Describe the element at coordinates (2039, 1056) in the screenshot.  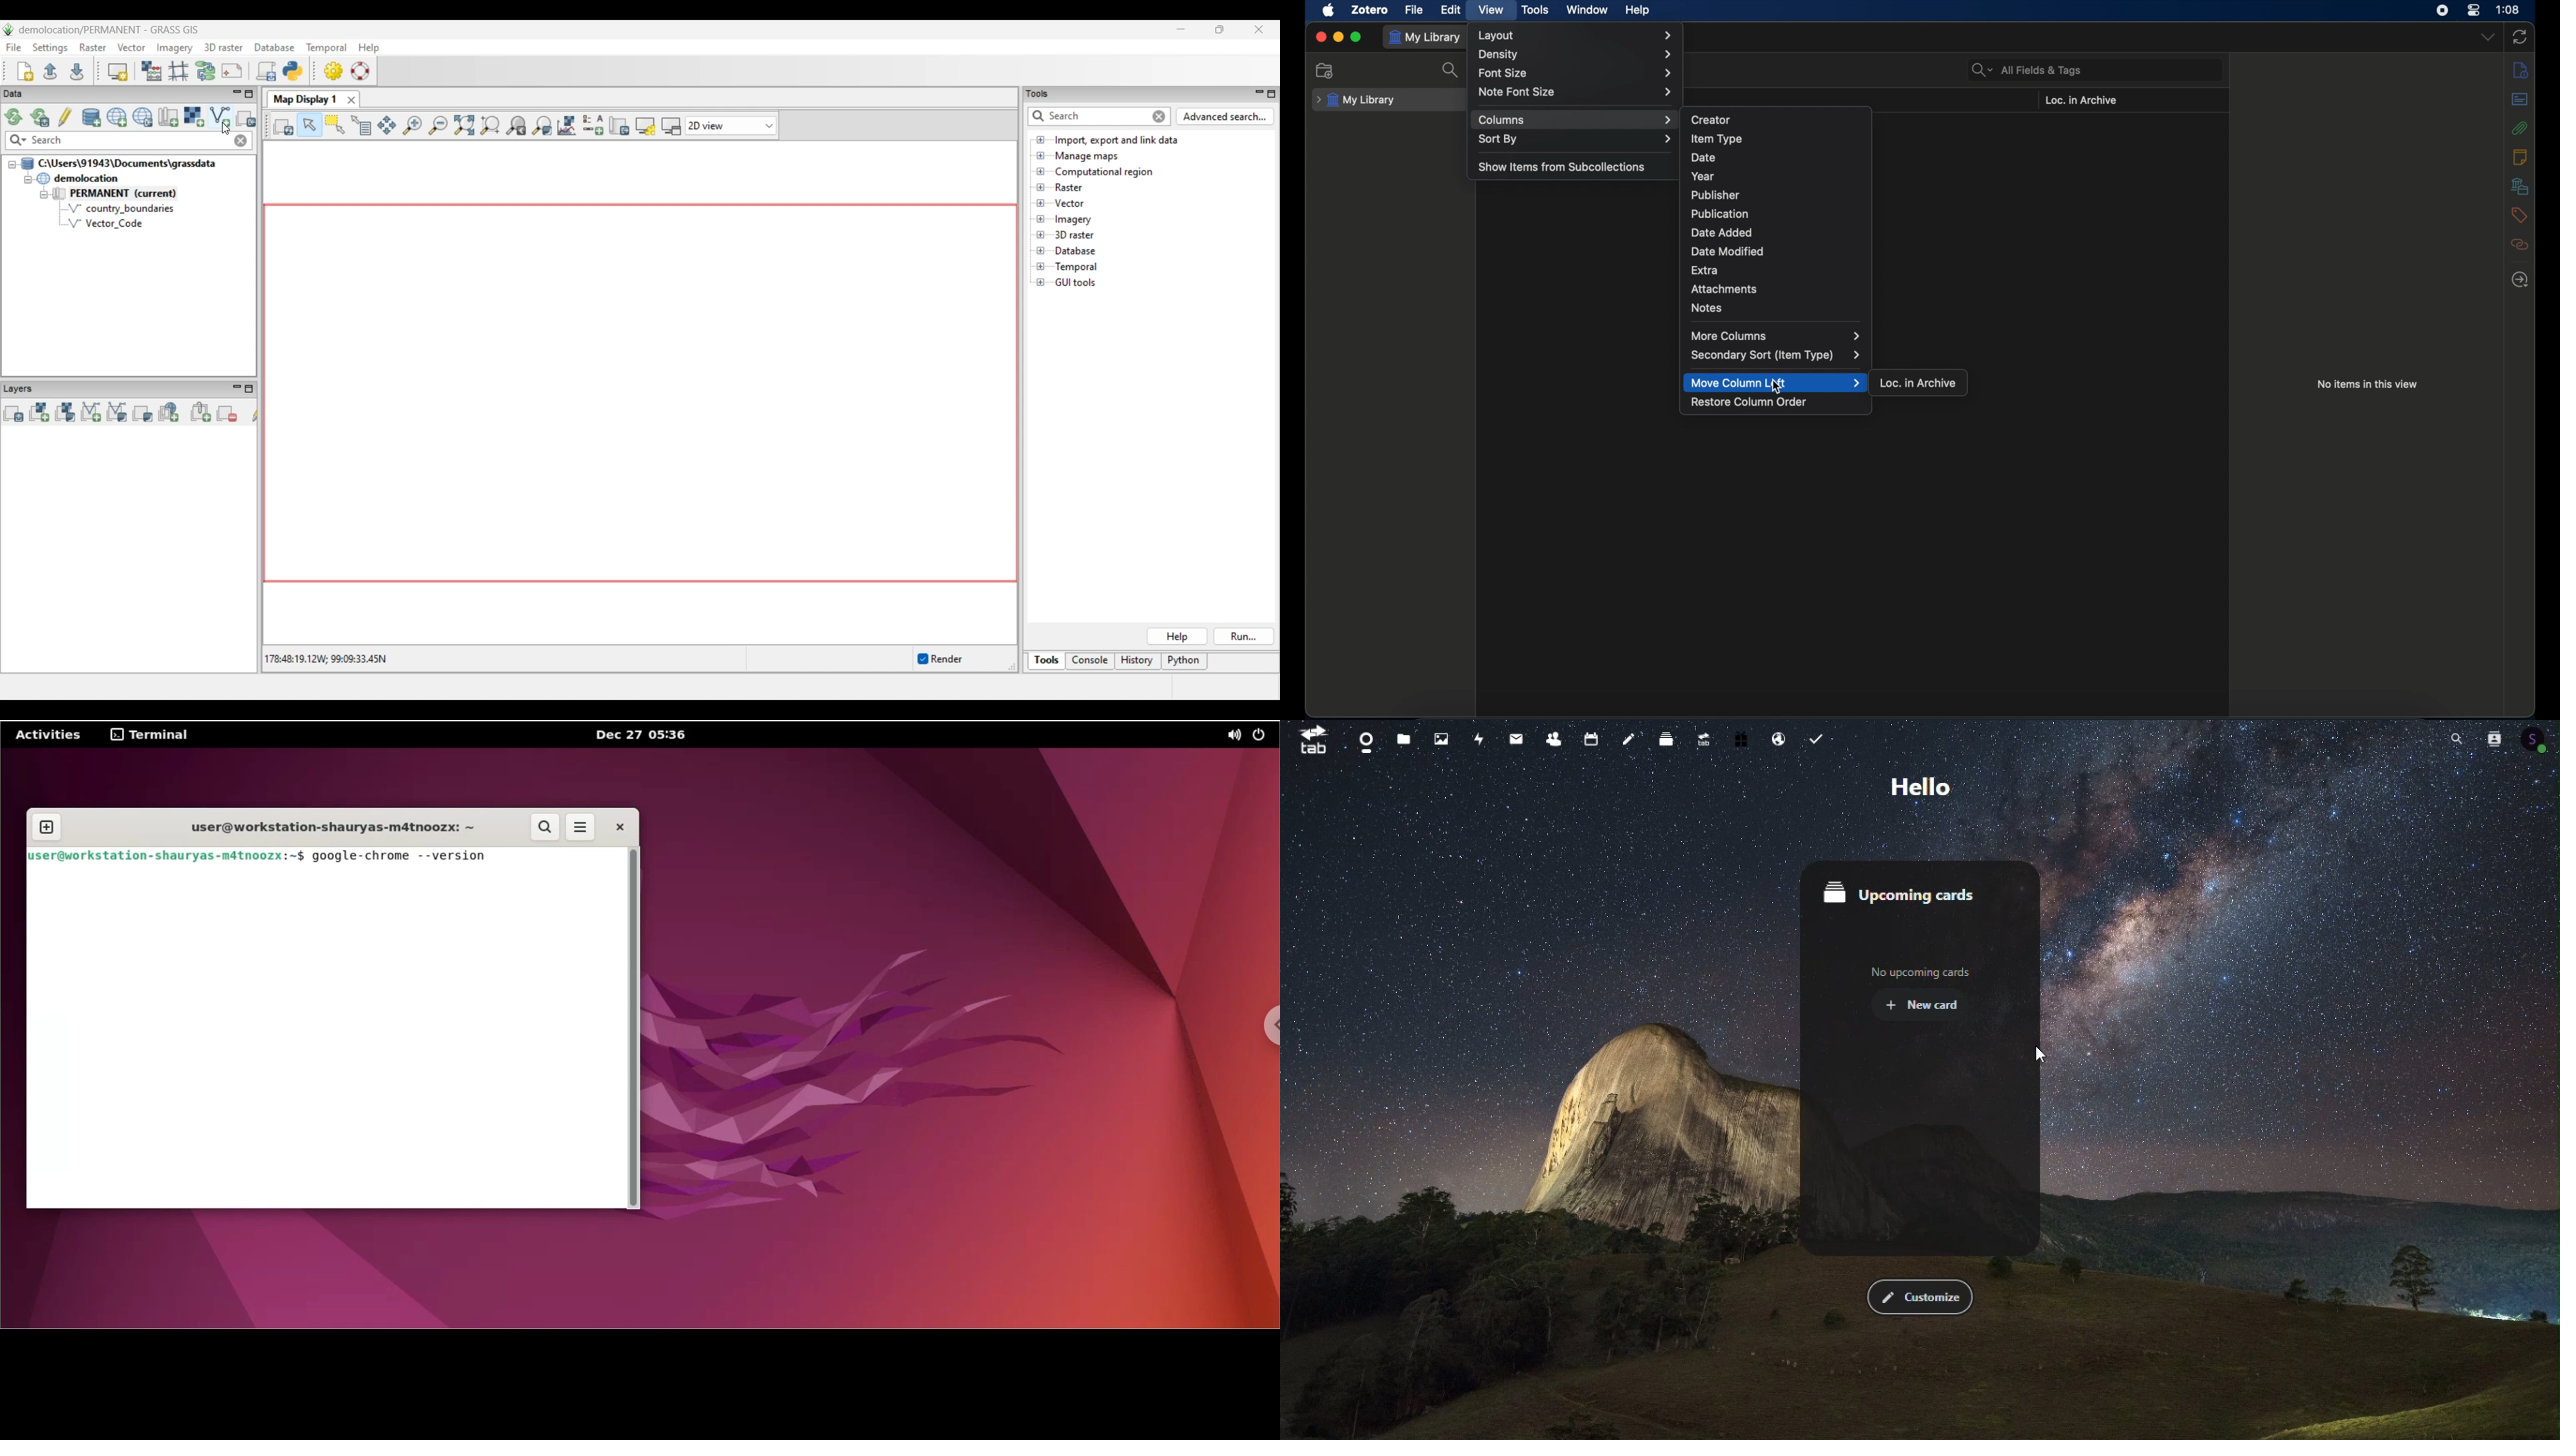
I see `Cursor` at that location.